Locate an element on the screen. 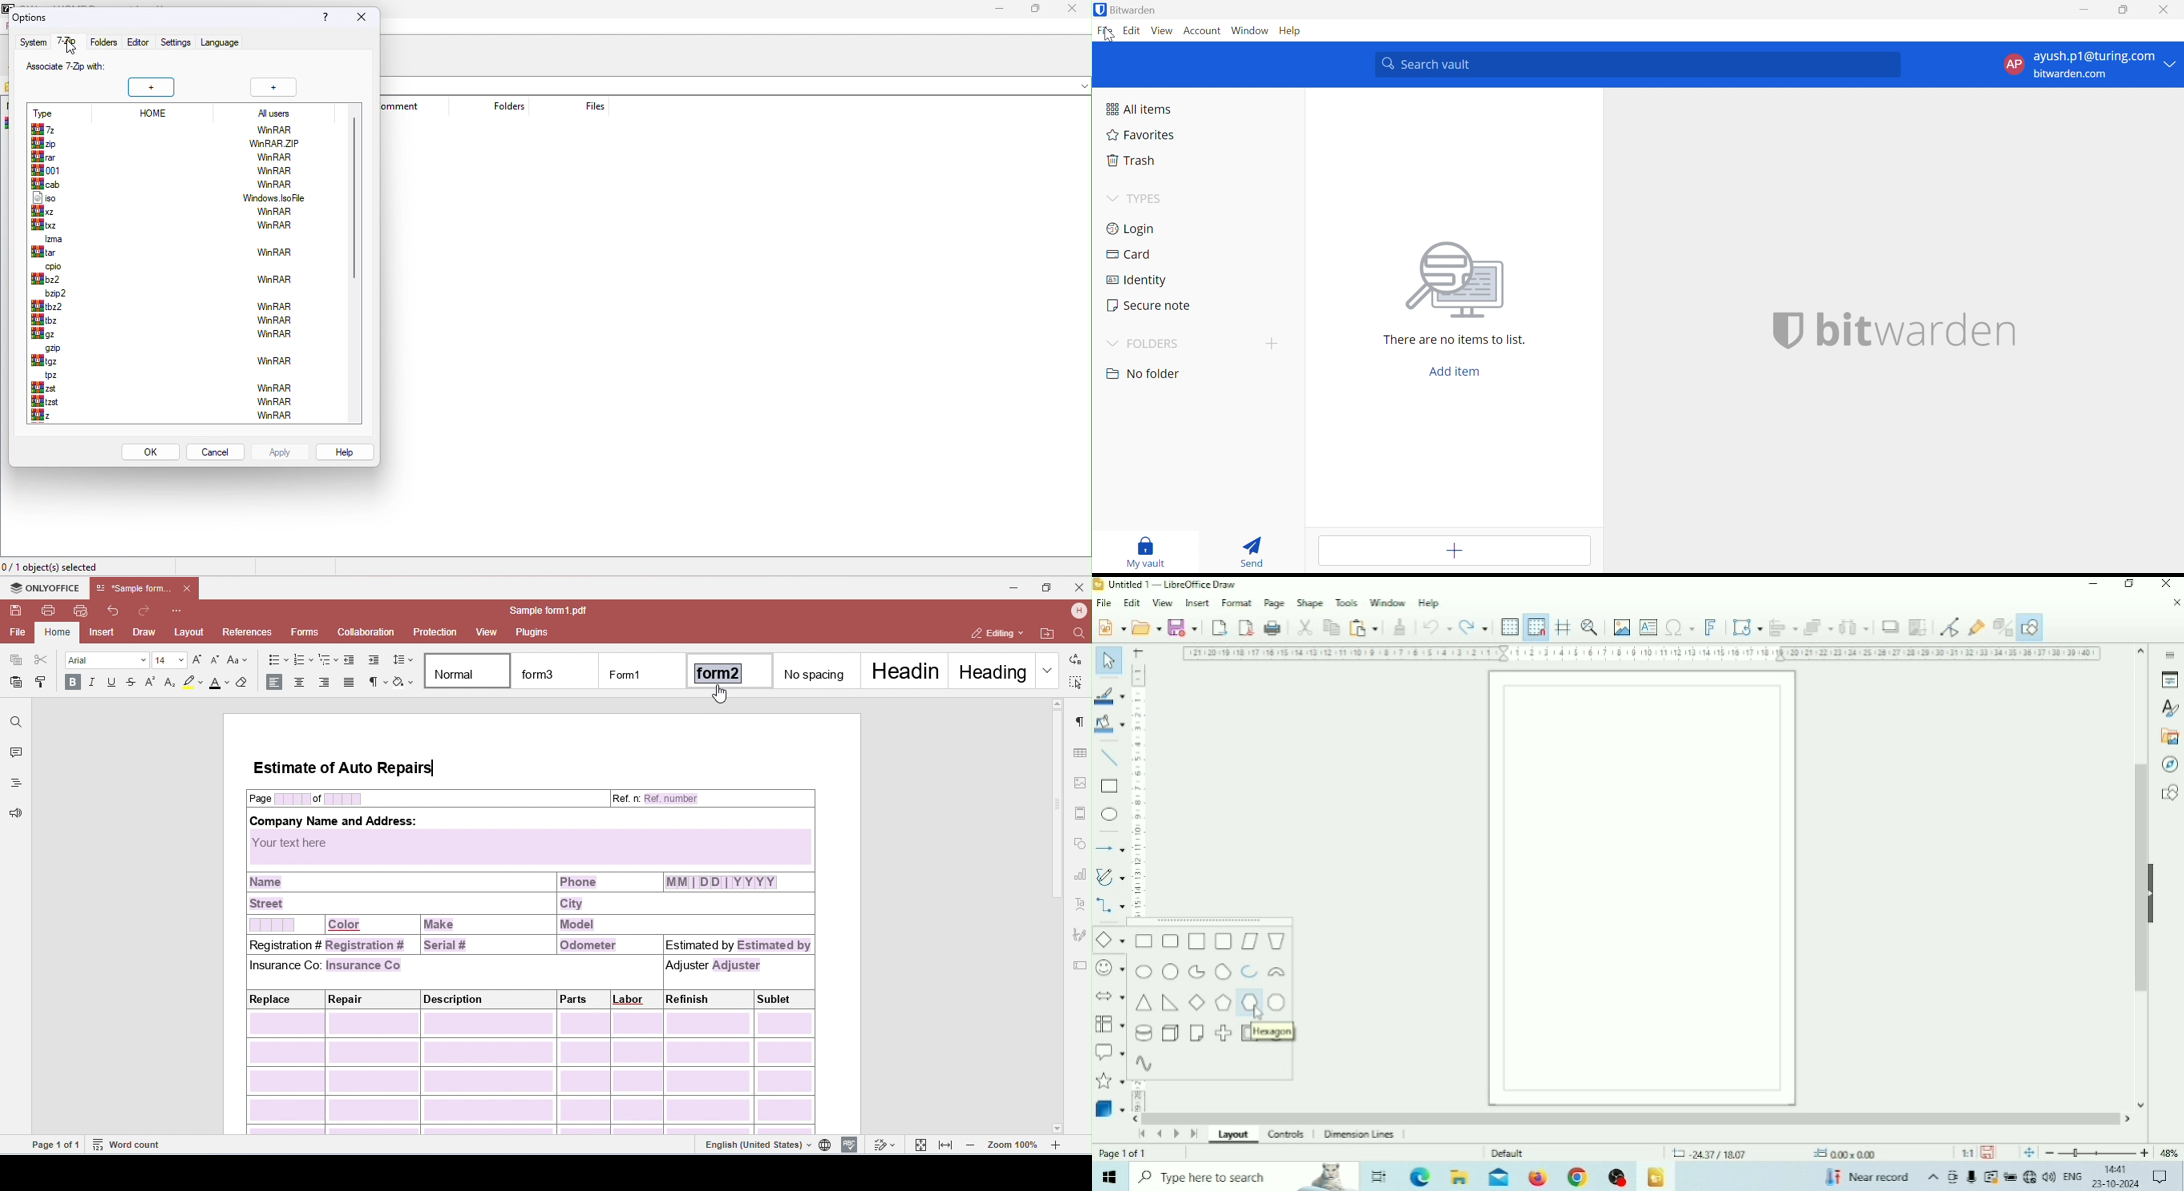  Cut is located at coordinates (1305, 628).